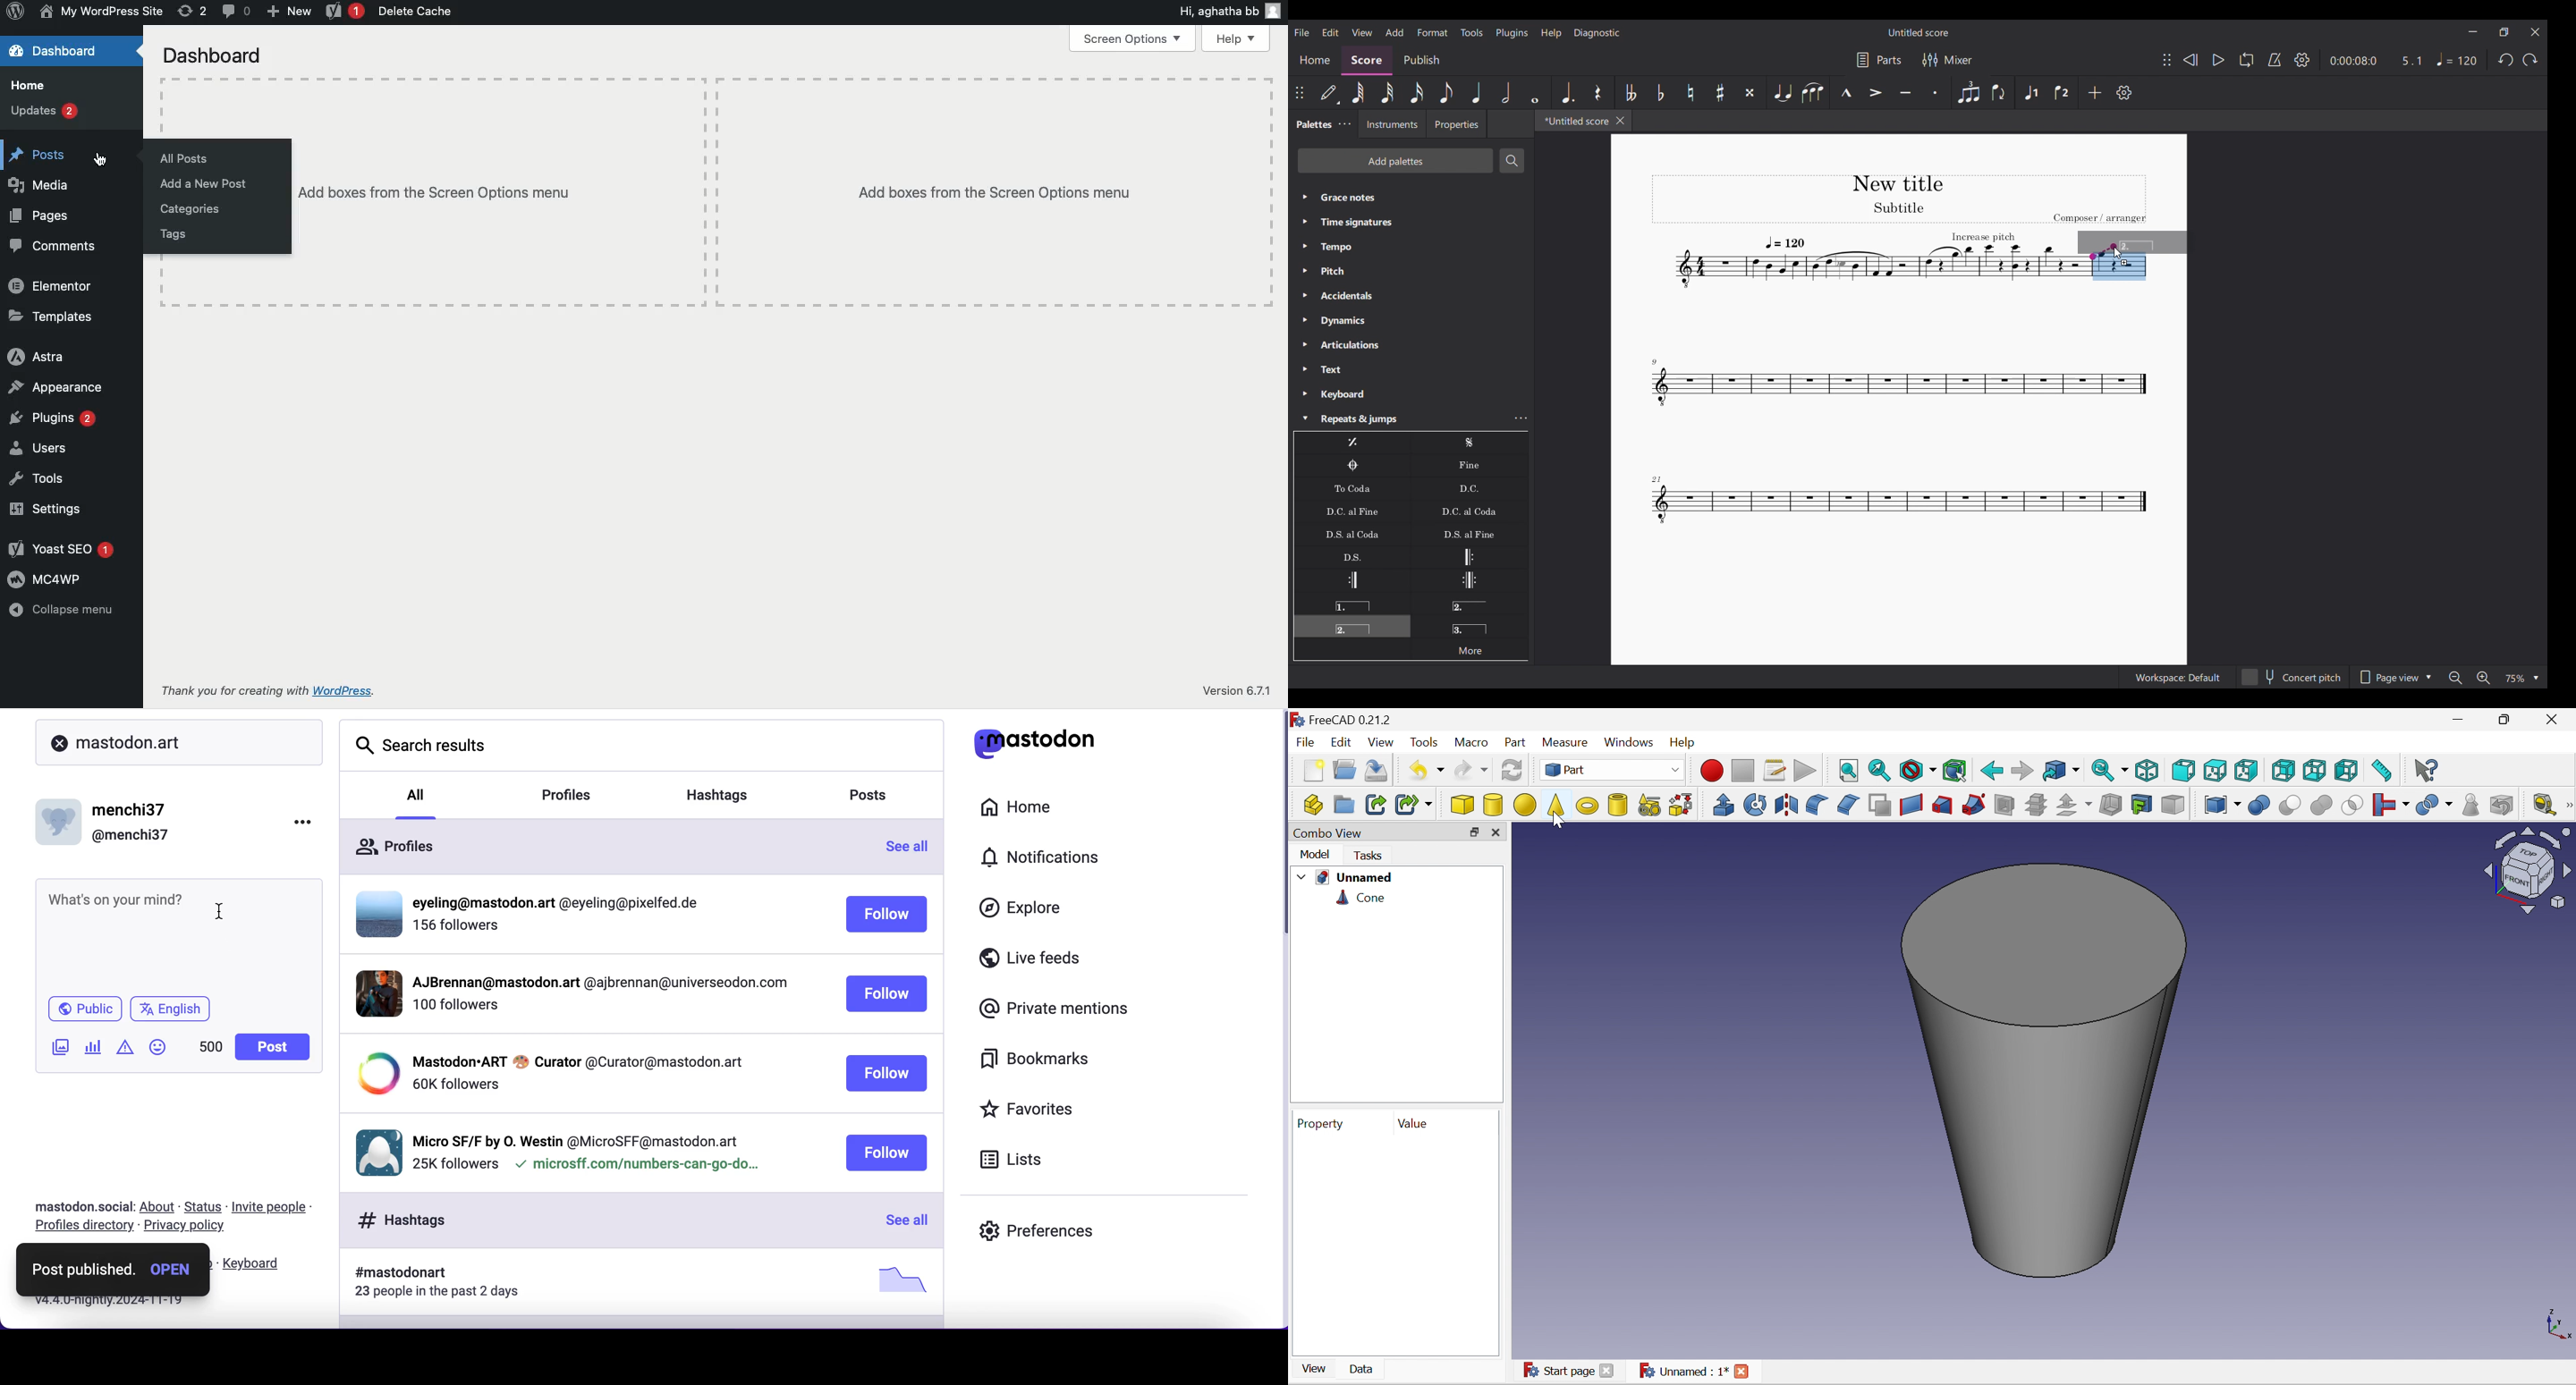 This screenshot has height=1400, width=2576. What do you see at coordinates (2103, 252) in the screenshot?
I see `Indicates point of contact` at bounding box center [2103, 252].